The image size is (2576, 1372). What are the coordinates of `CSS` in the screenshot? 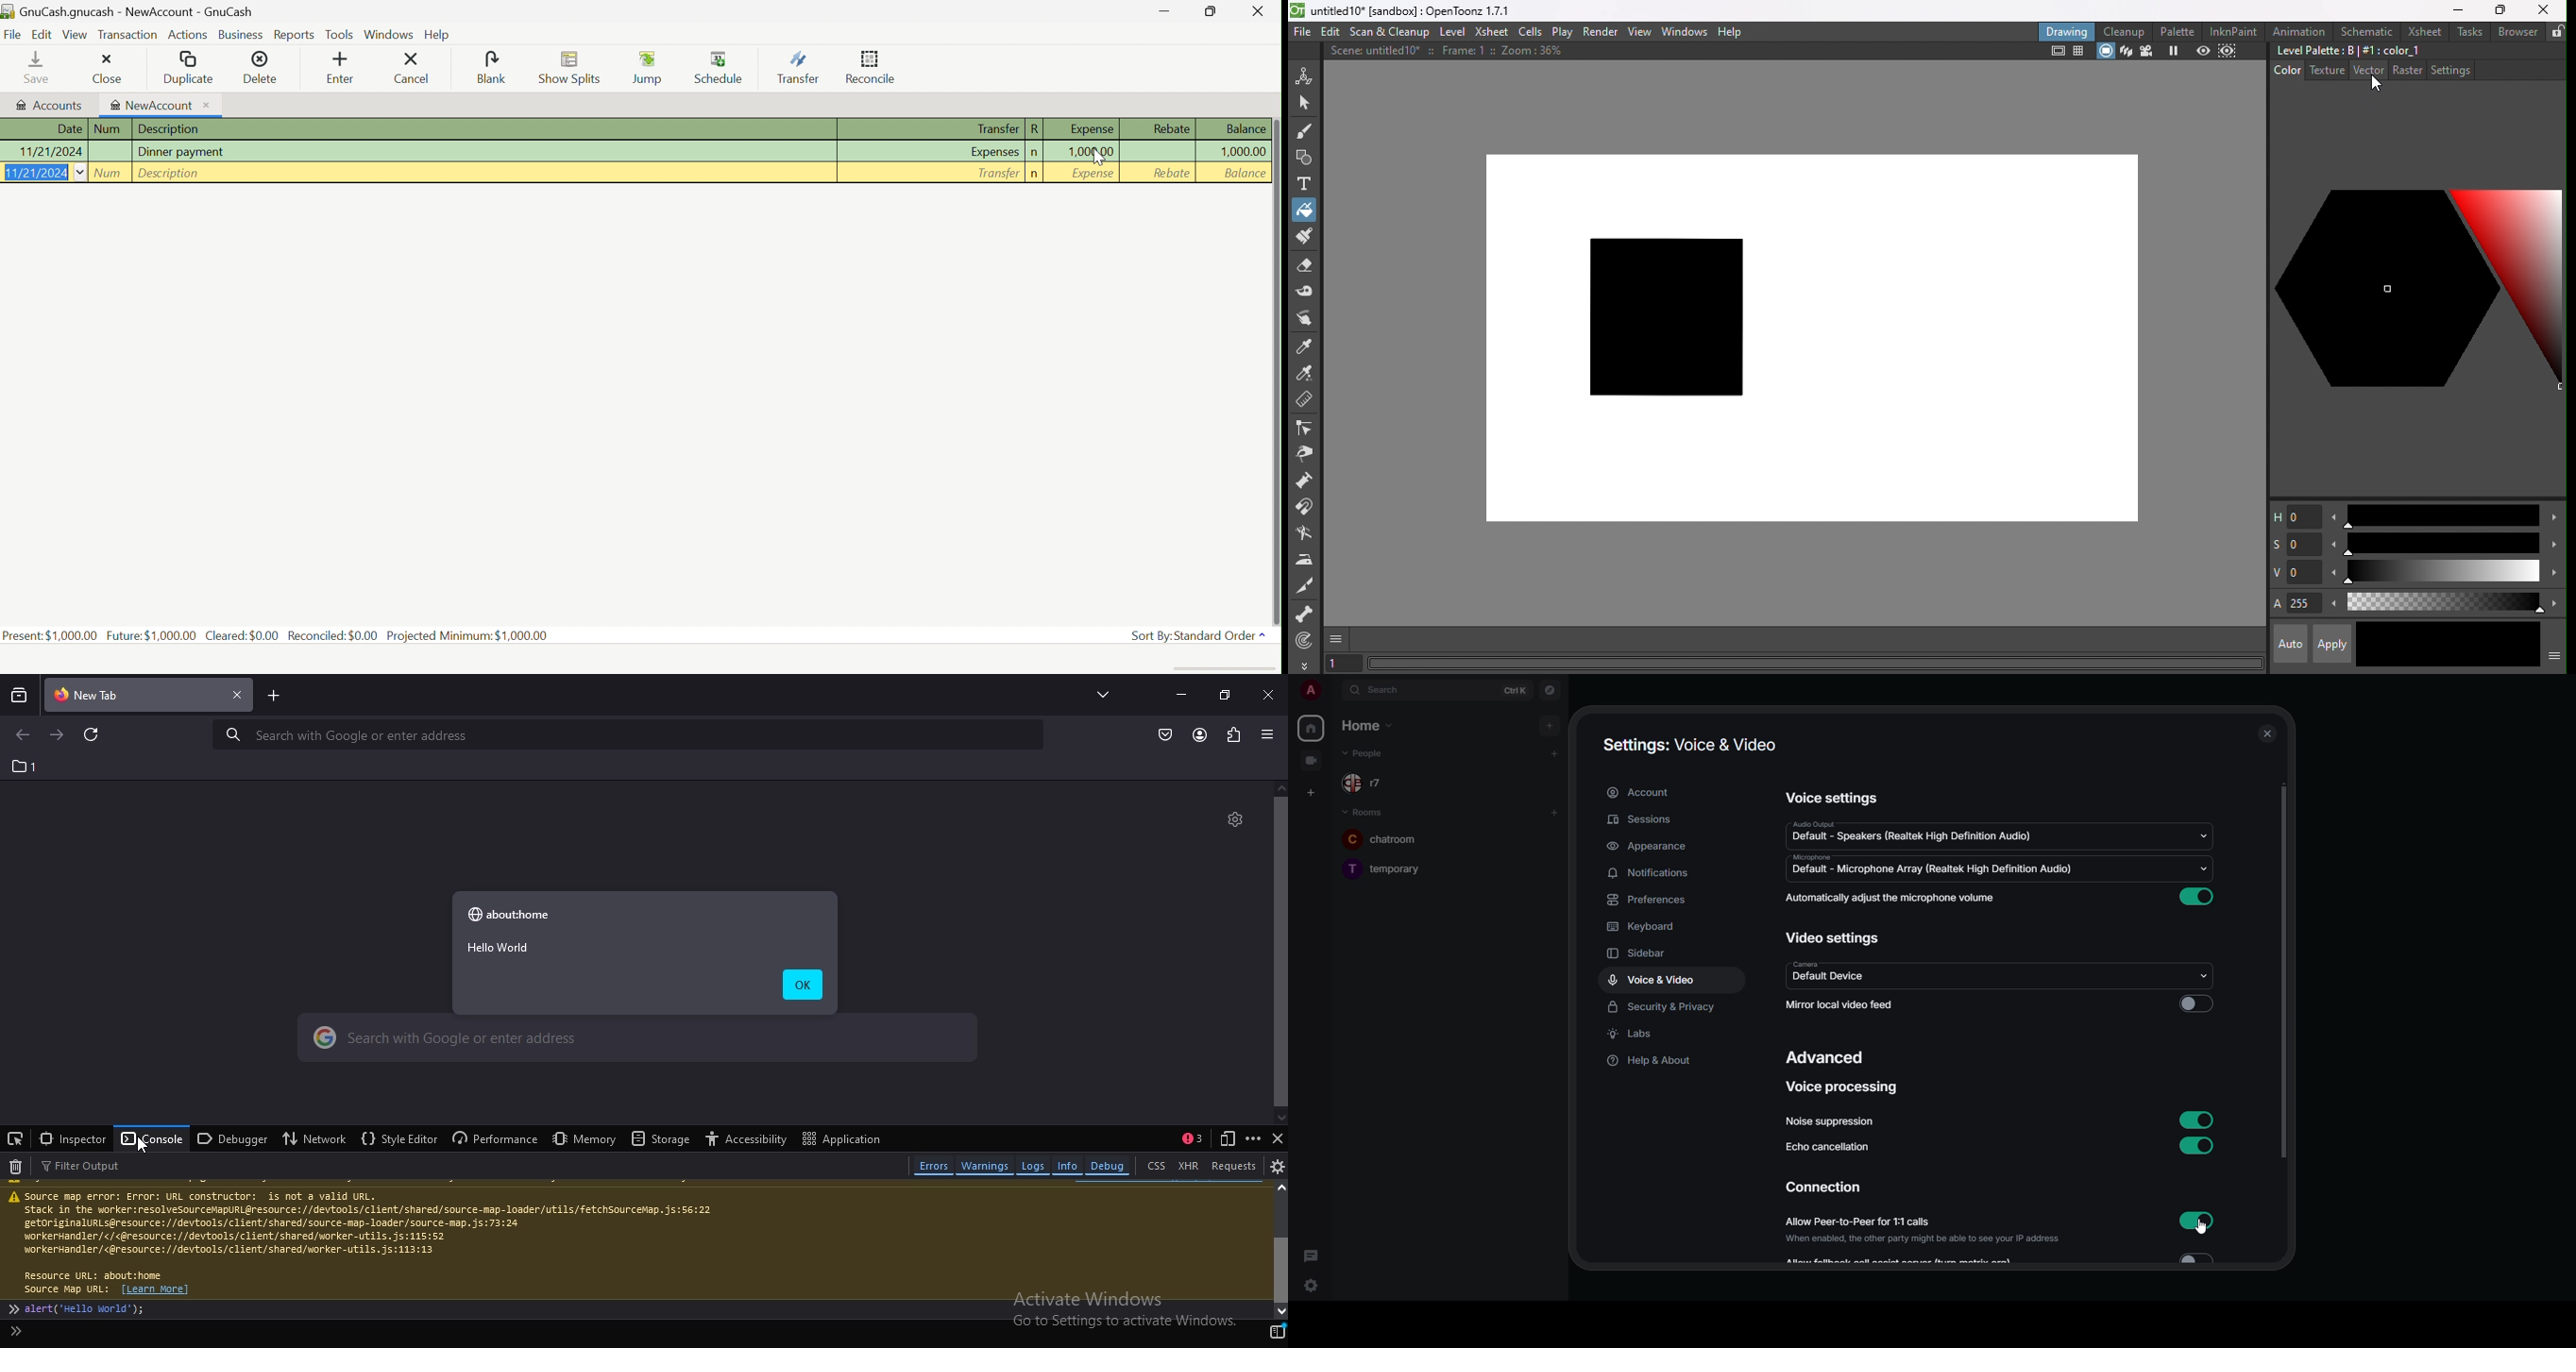 It's located at (1158, 1164).